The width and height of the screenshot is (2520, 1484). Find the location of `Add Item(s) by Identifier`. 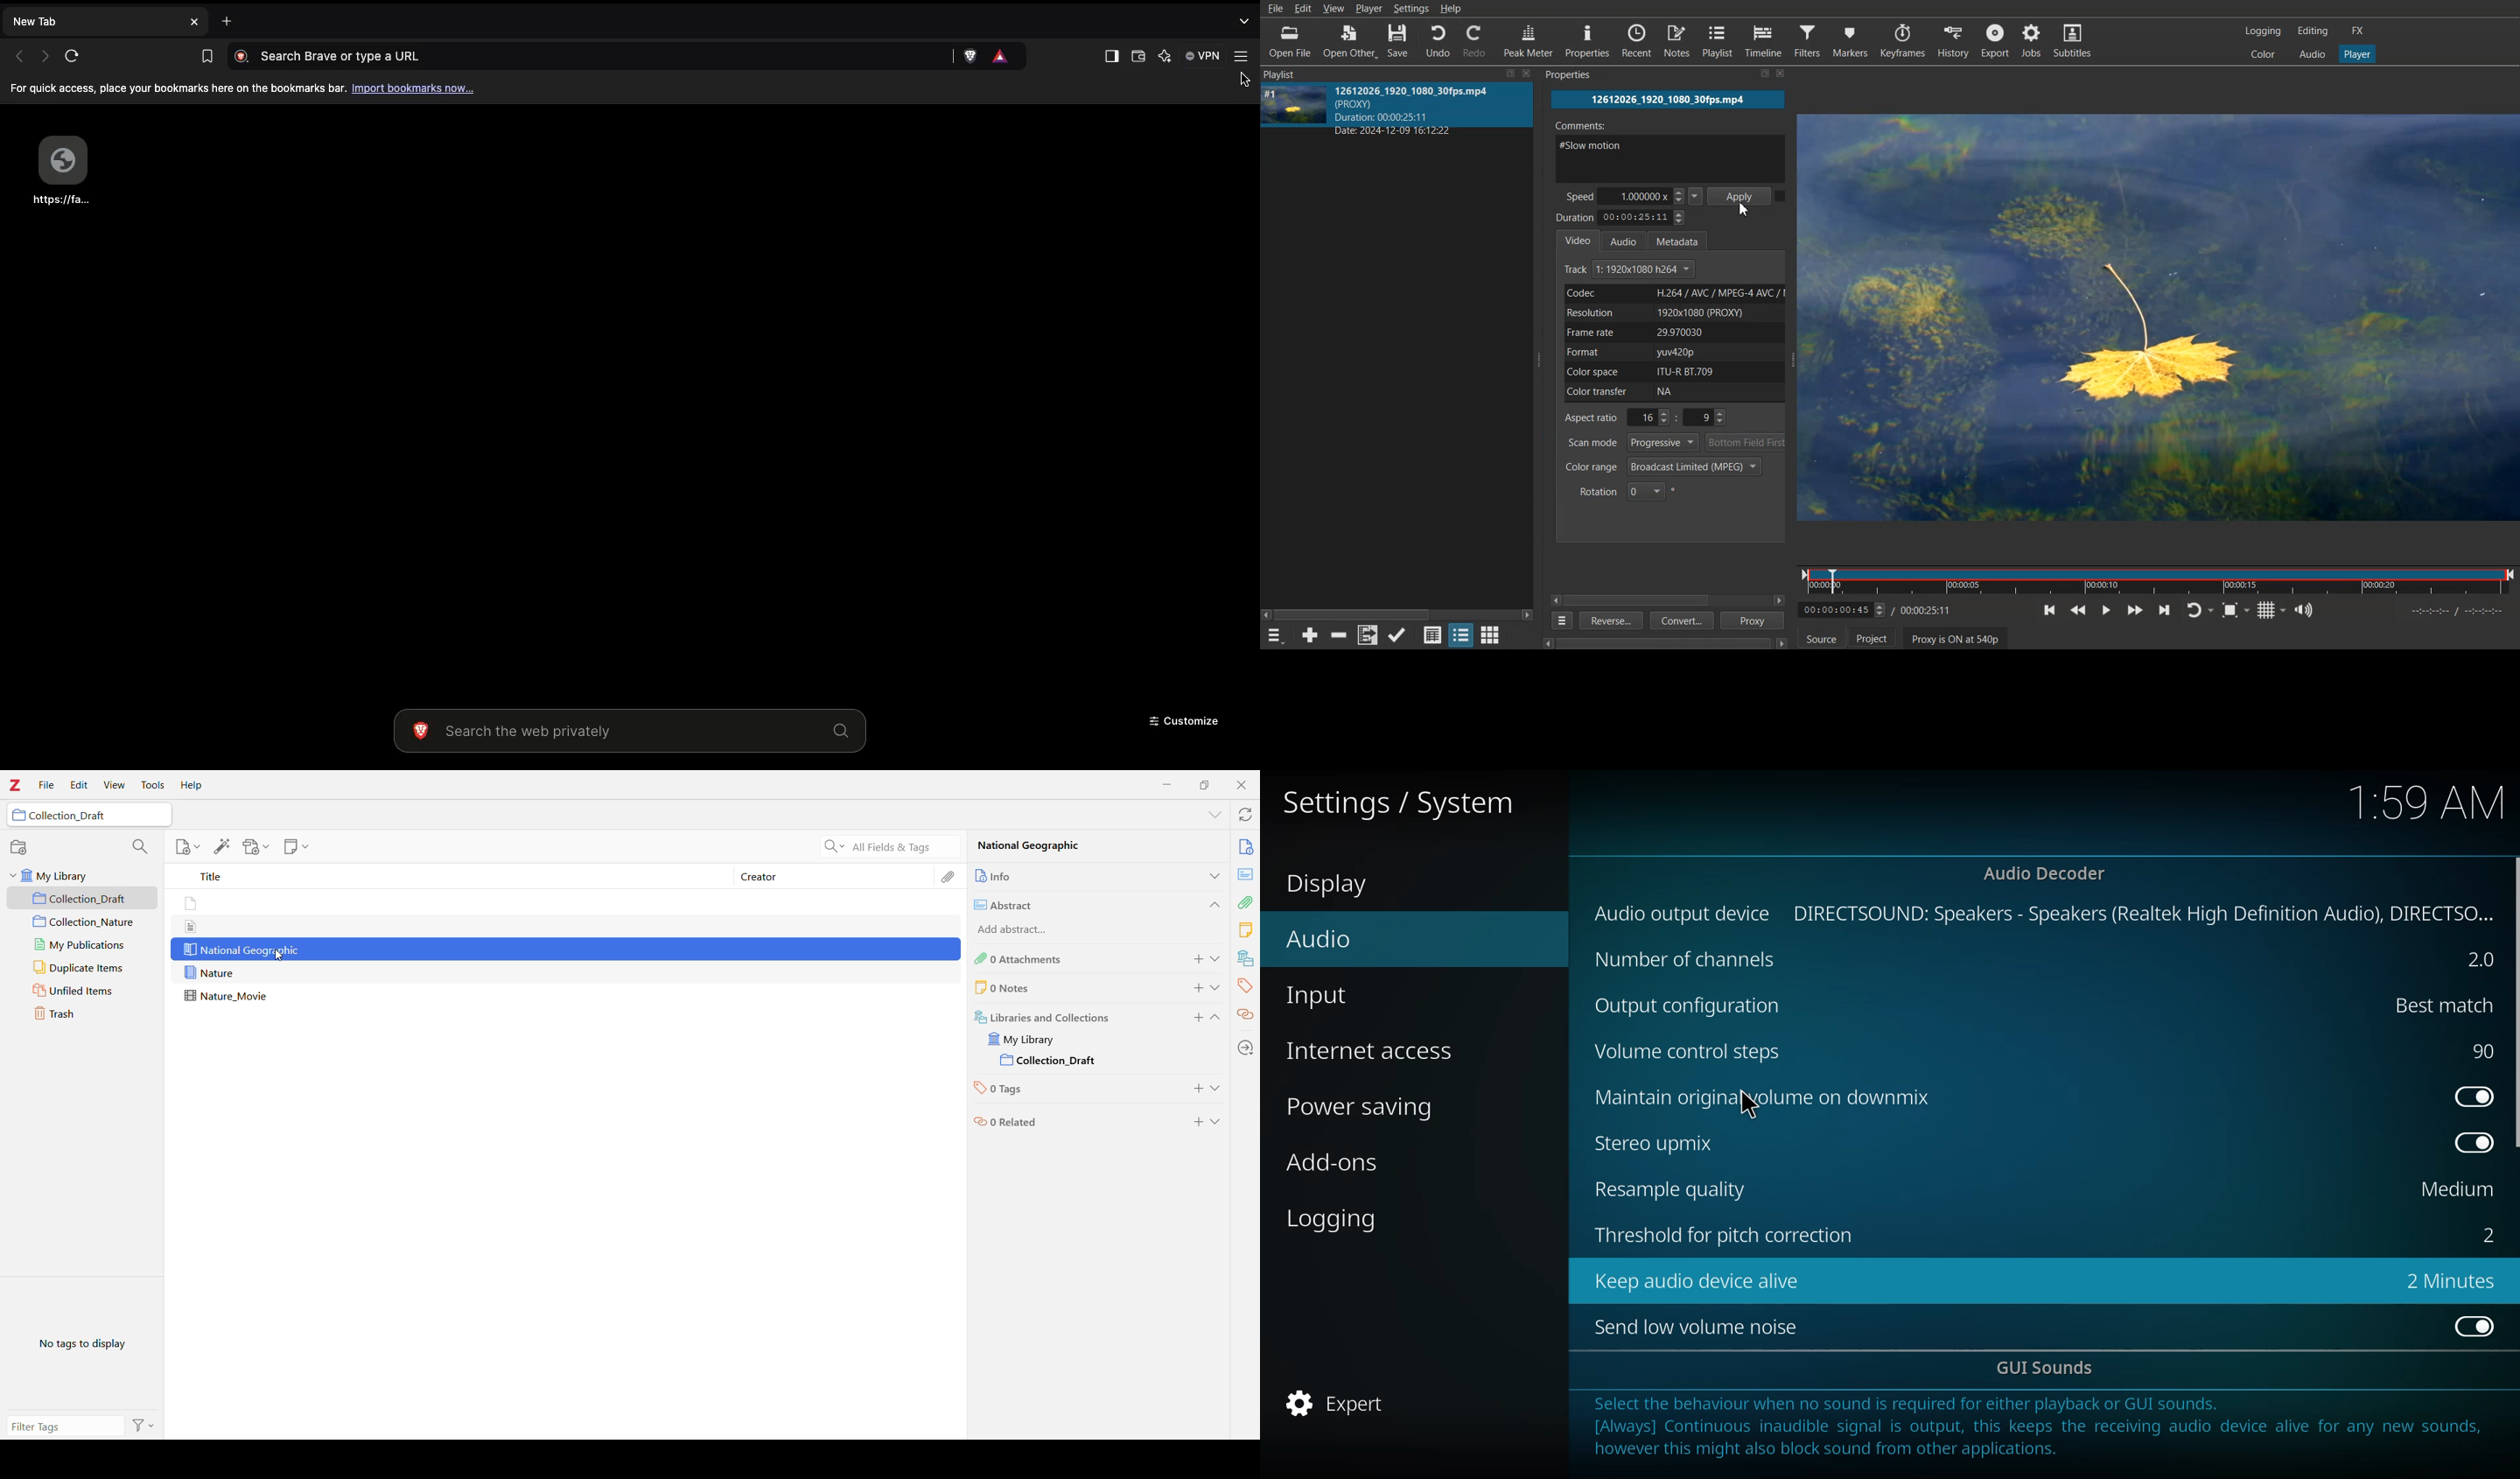

Add Item(s) by Identifier is located at coordinates (224, 847).